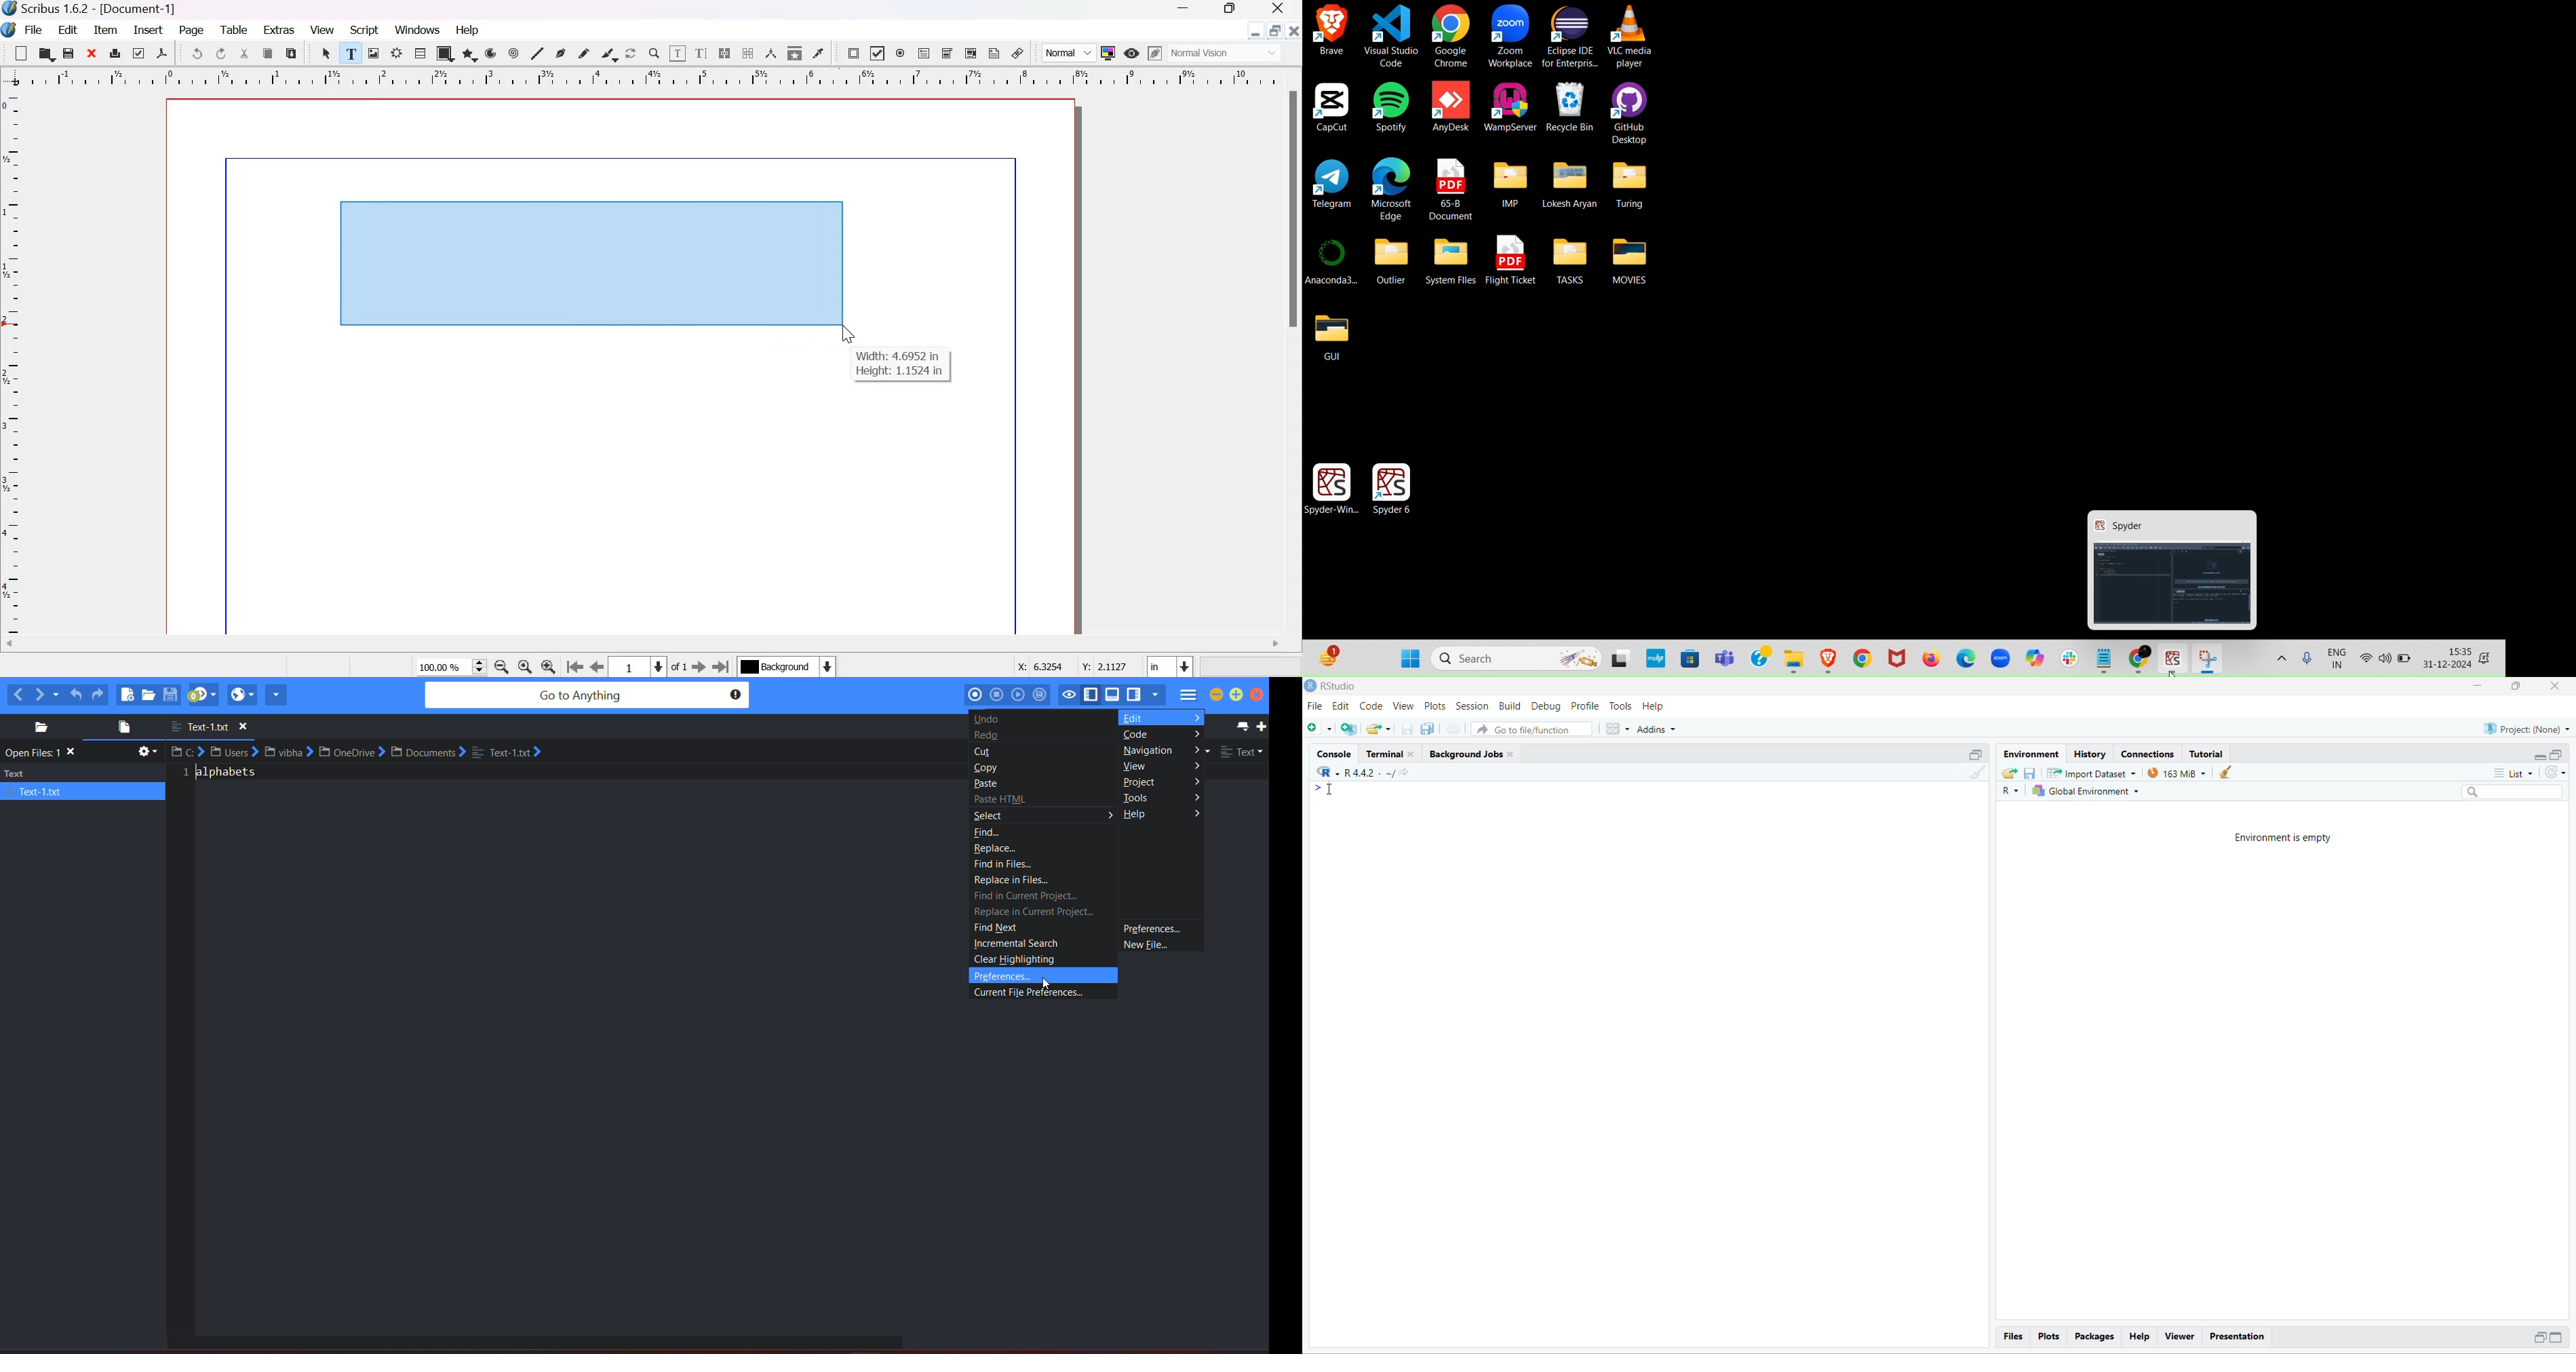  What do you see at coordinates (1328, 789) in the screenshot?
I see `cursor` at bounding box center [1328, 789].